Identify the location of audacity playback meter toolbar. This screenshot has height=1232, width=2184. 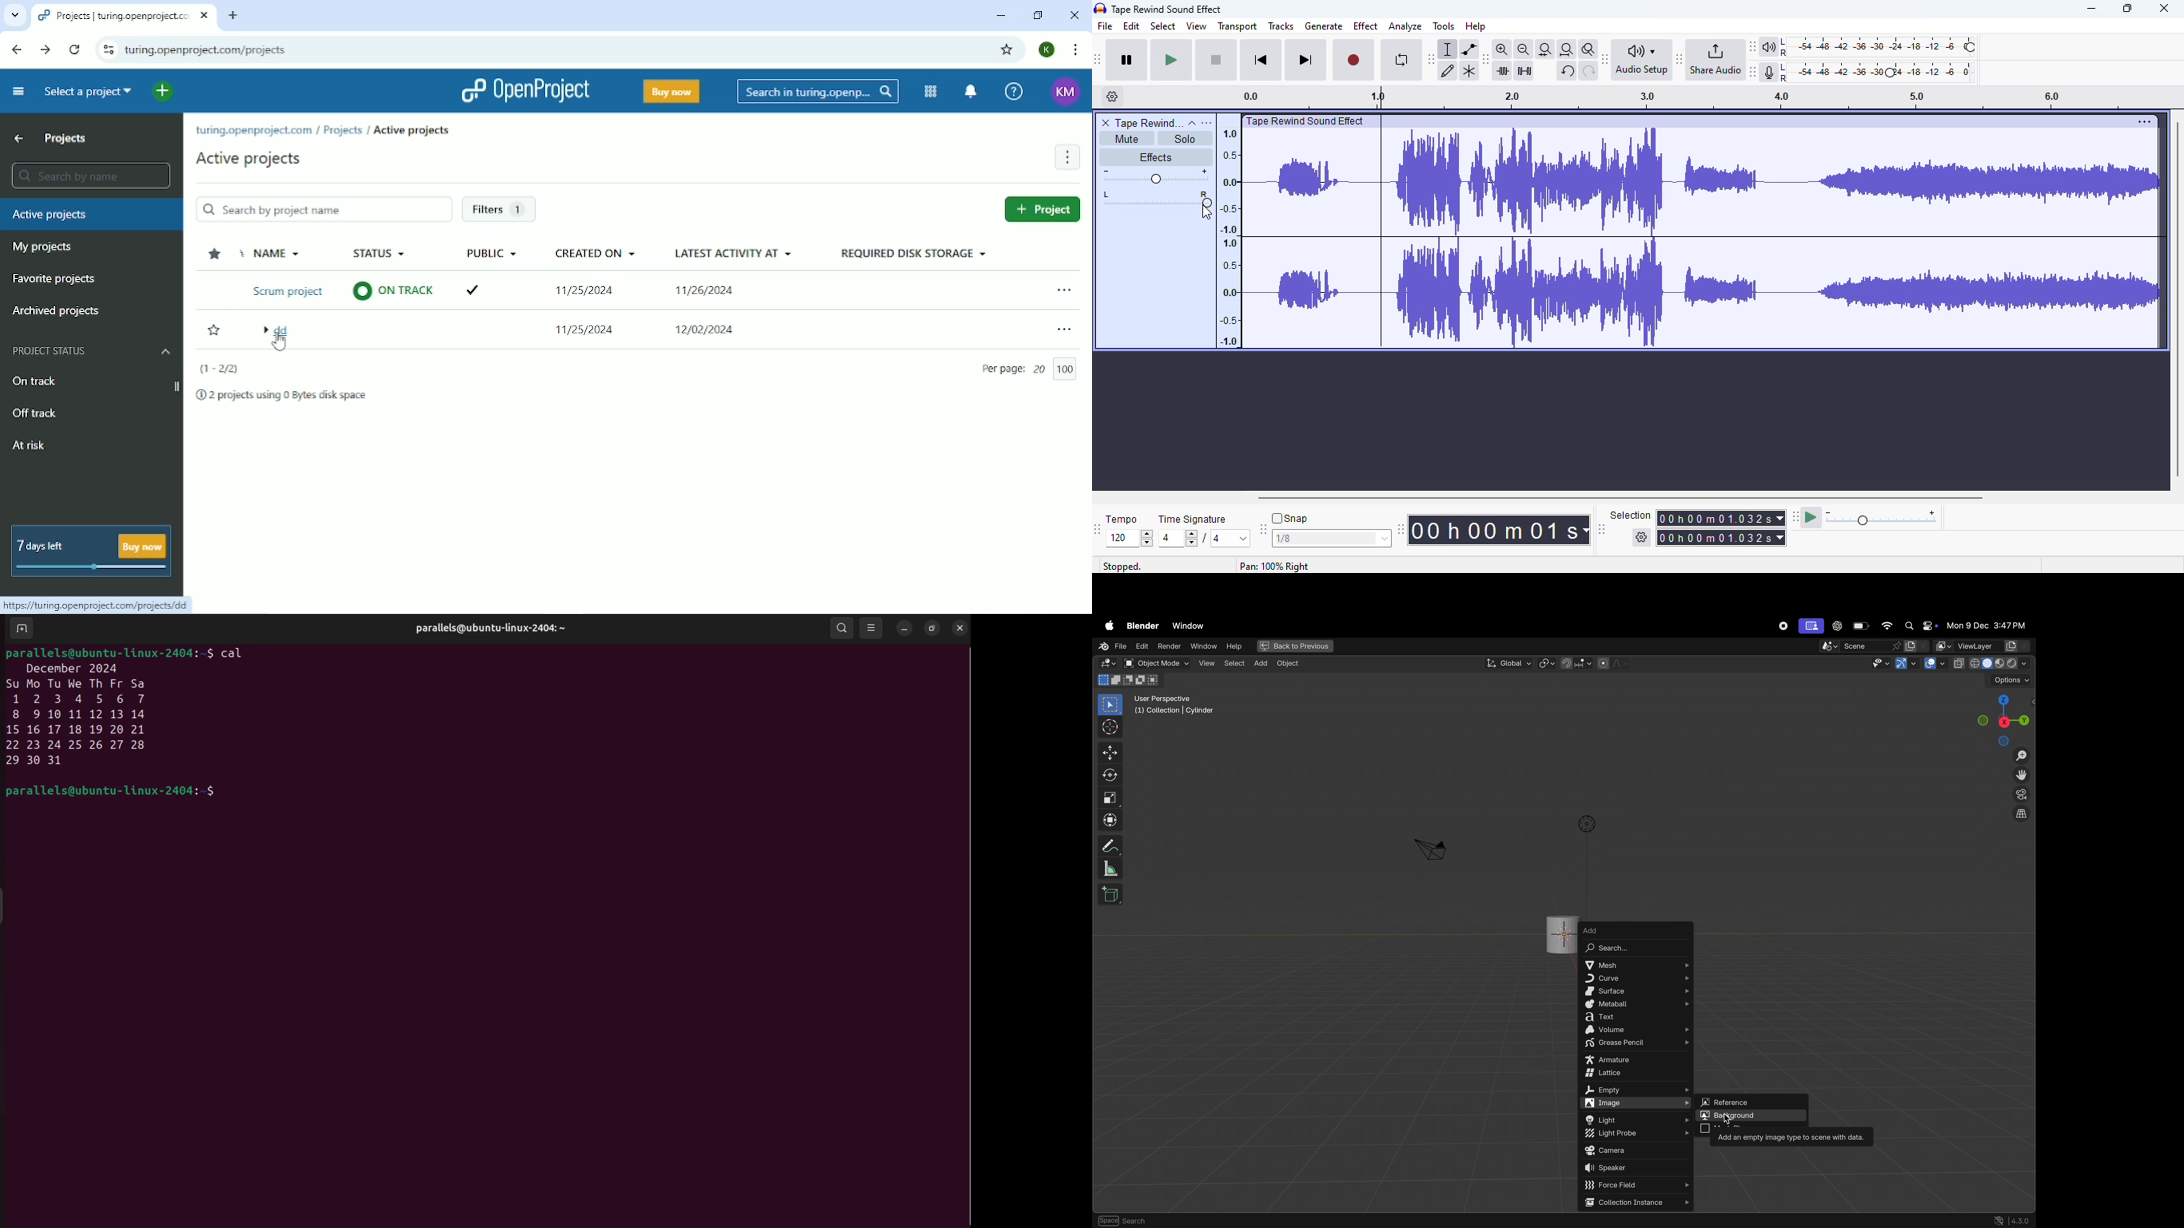
(1752, 46).